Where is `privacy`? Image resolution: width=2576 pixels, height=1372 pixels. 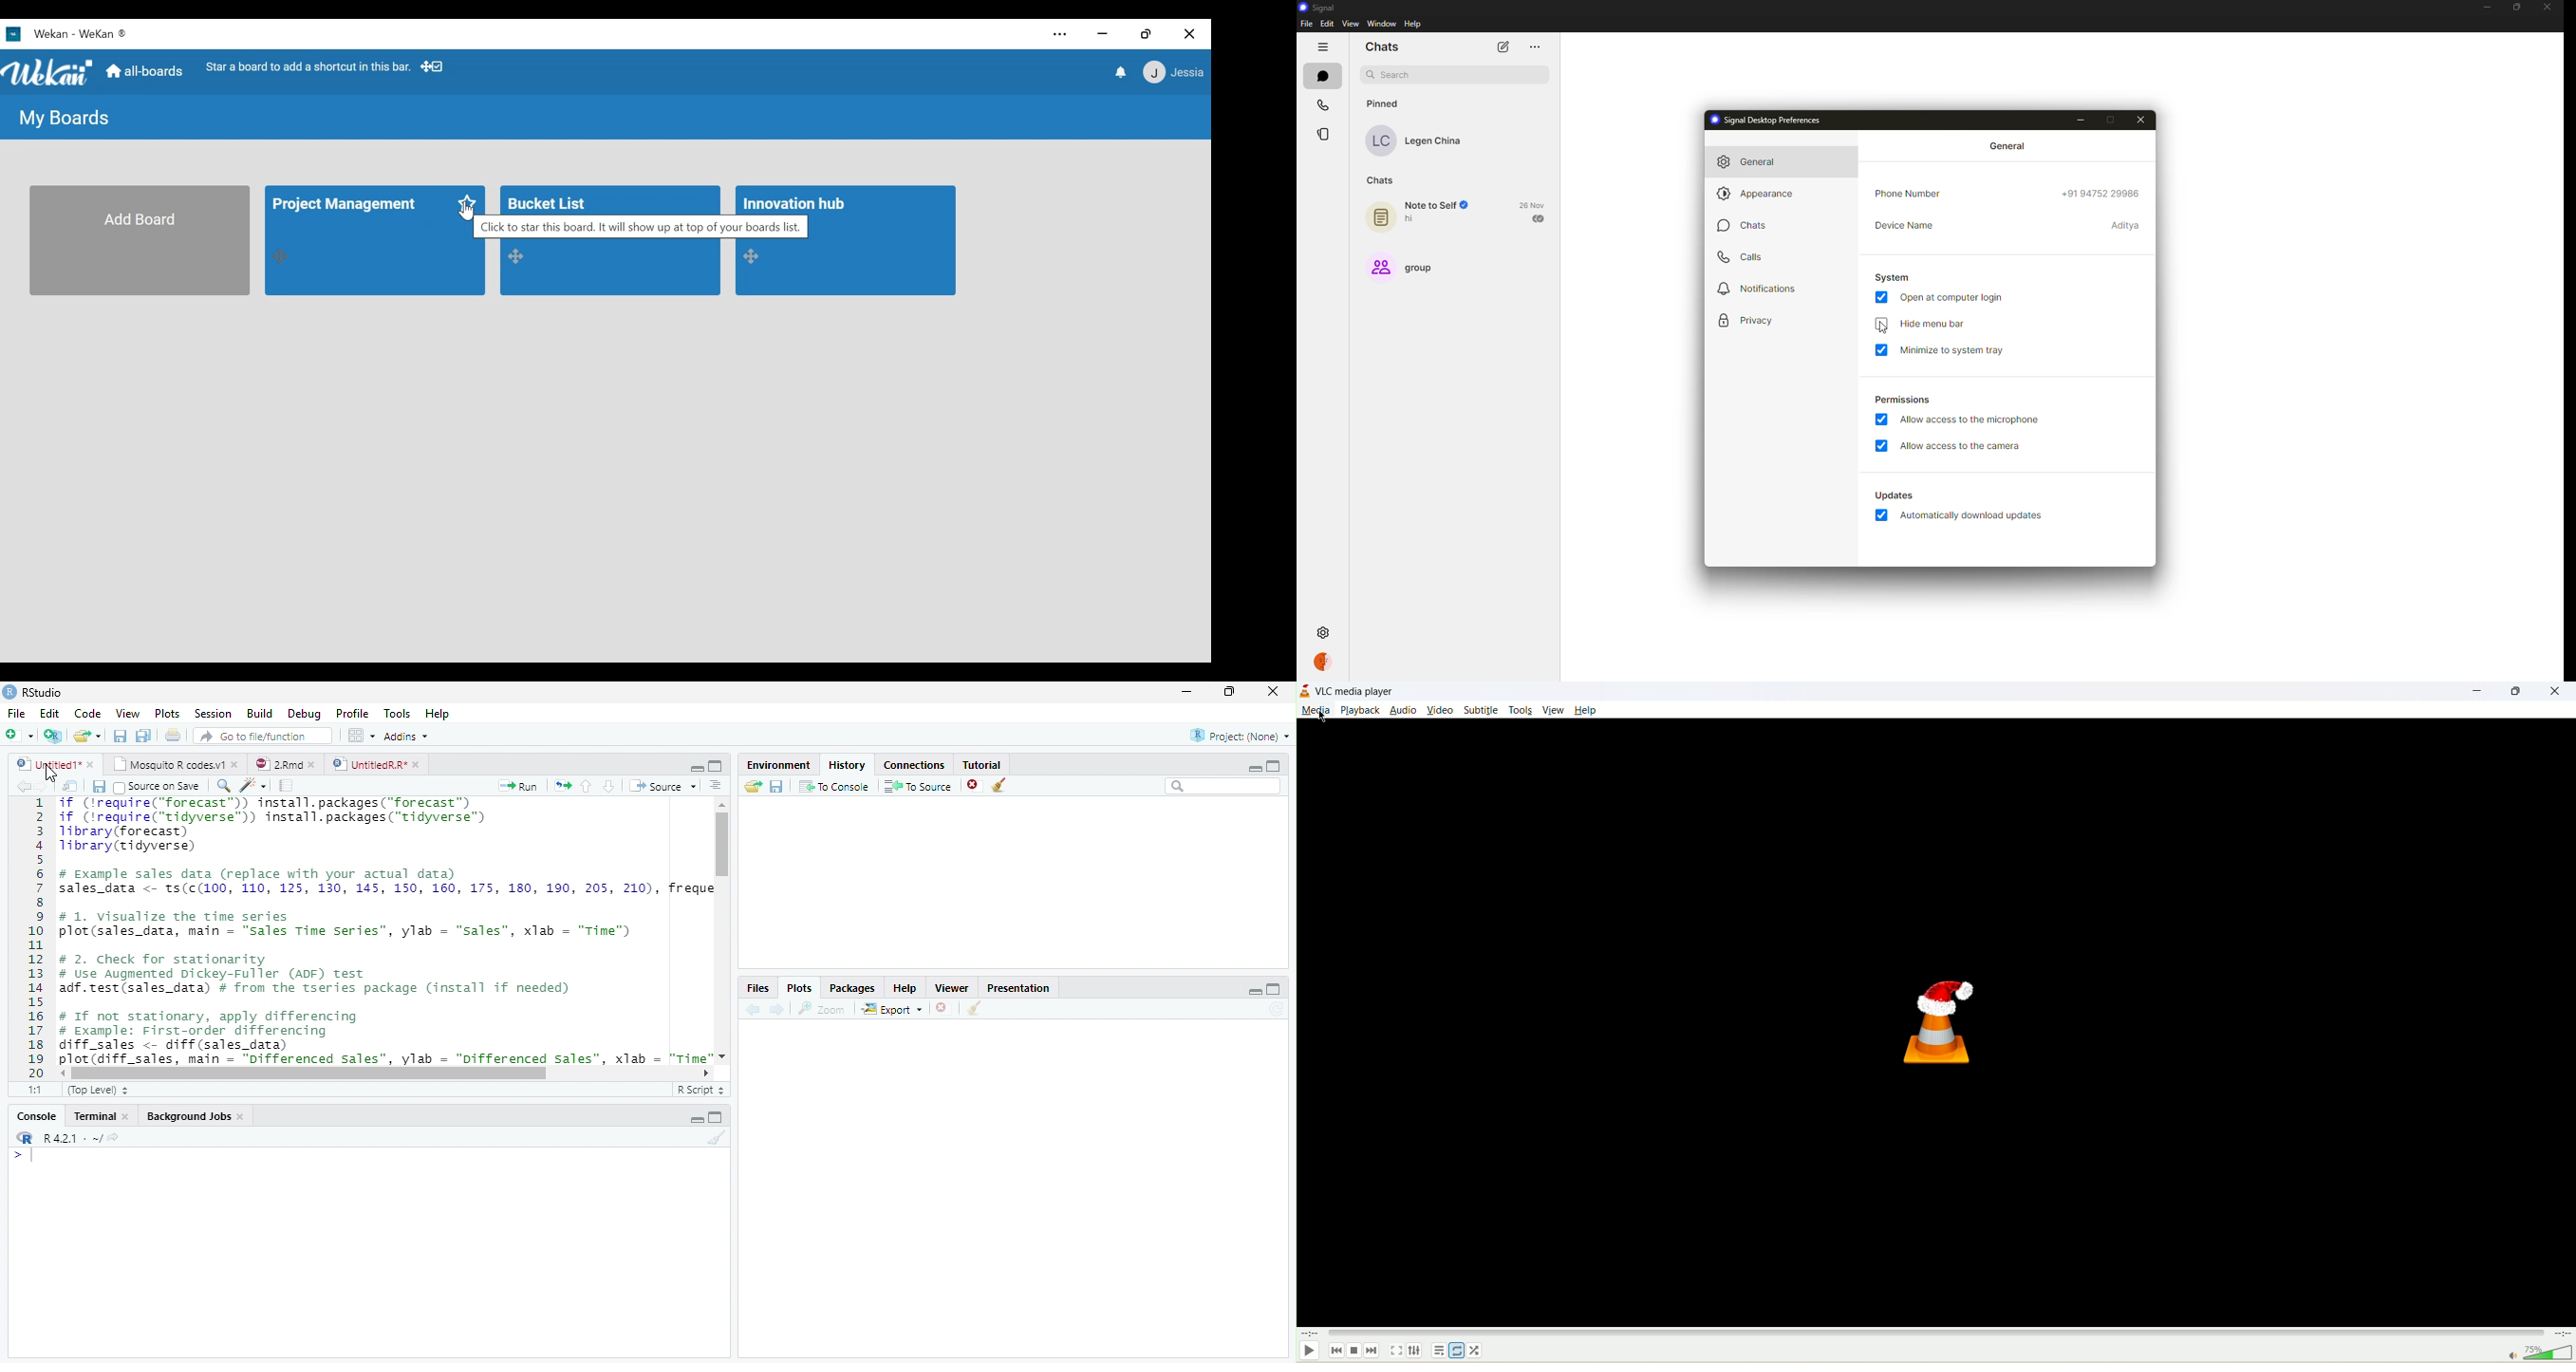
privacy is located at coordinates (1749, 322).